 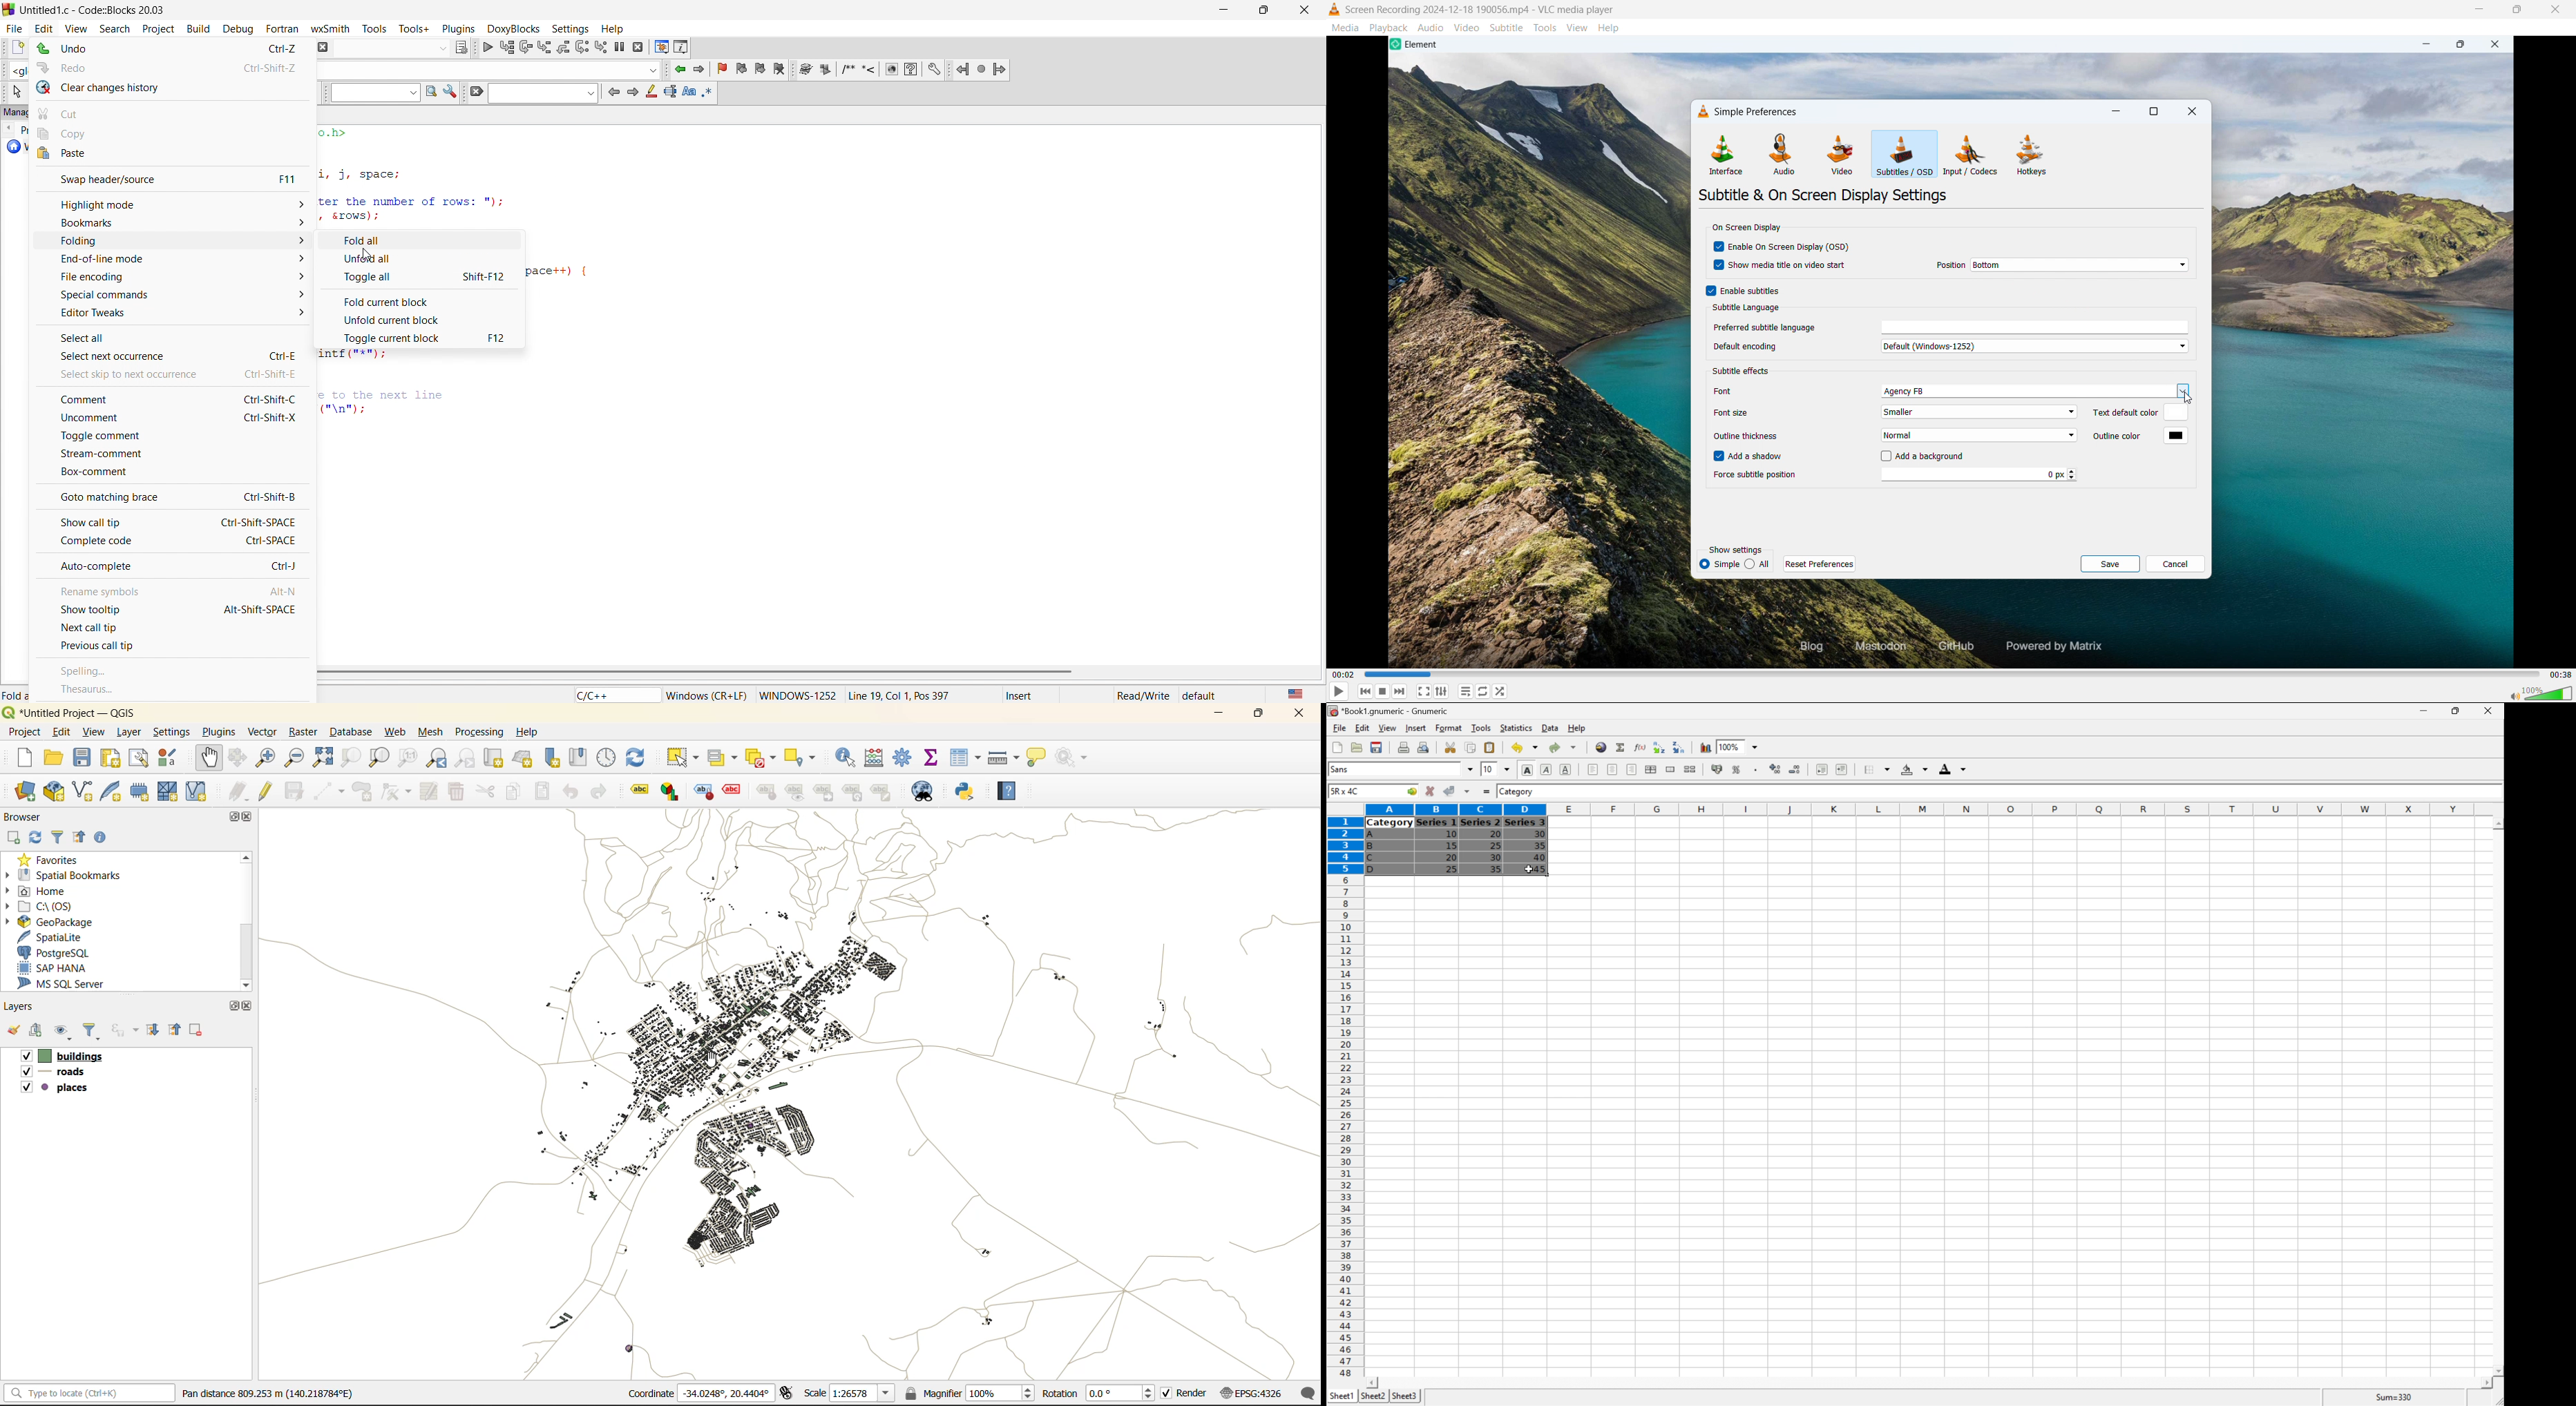 What do you see at coordinates (24, 790) in the screenshot?
I see `open data source manager` at bounding box center [24, 790].